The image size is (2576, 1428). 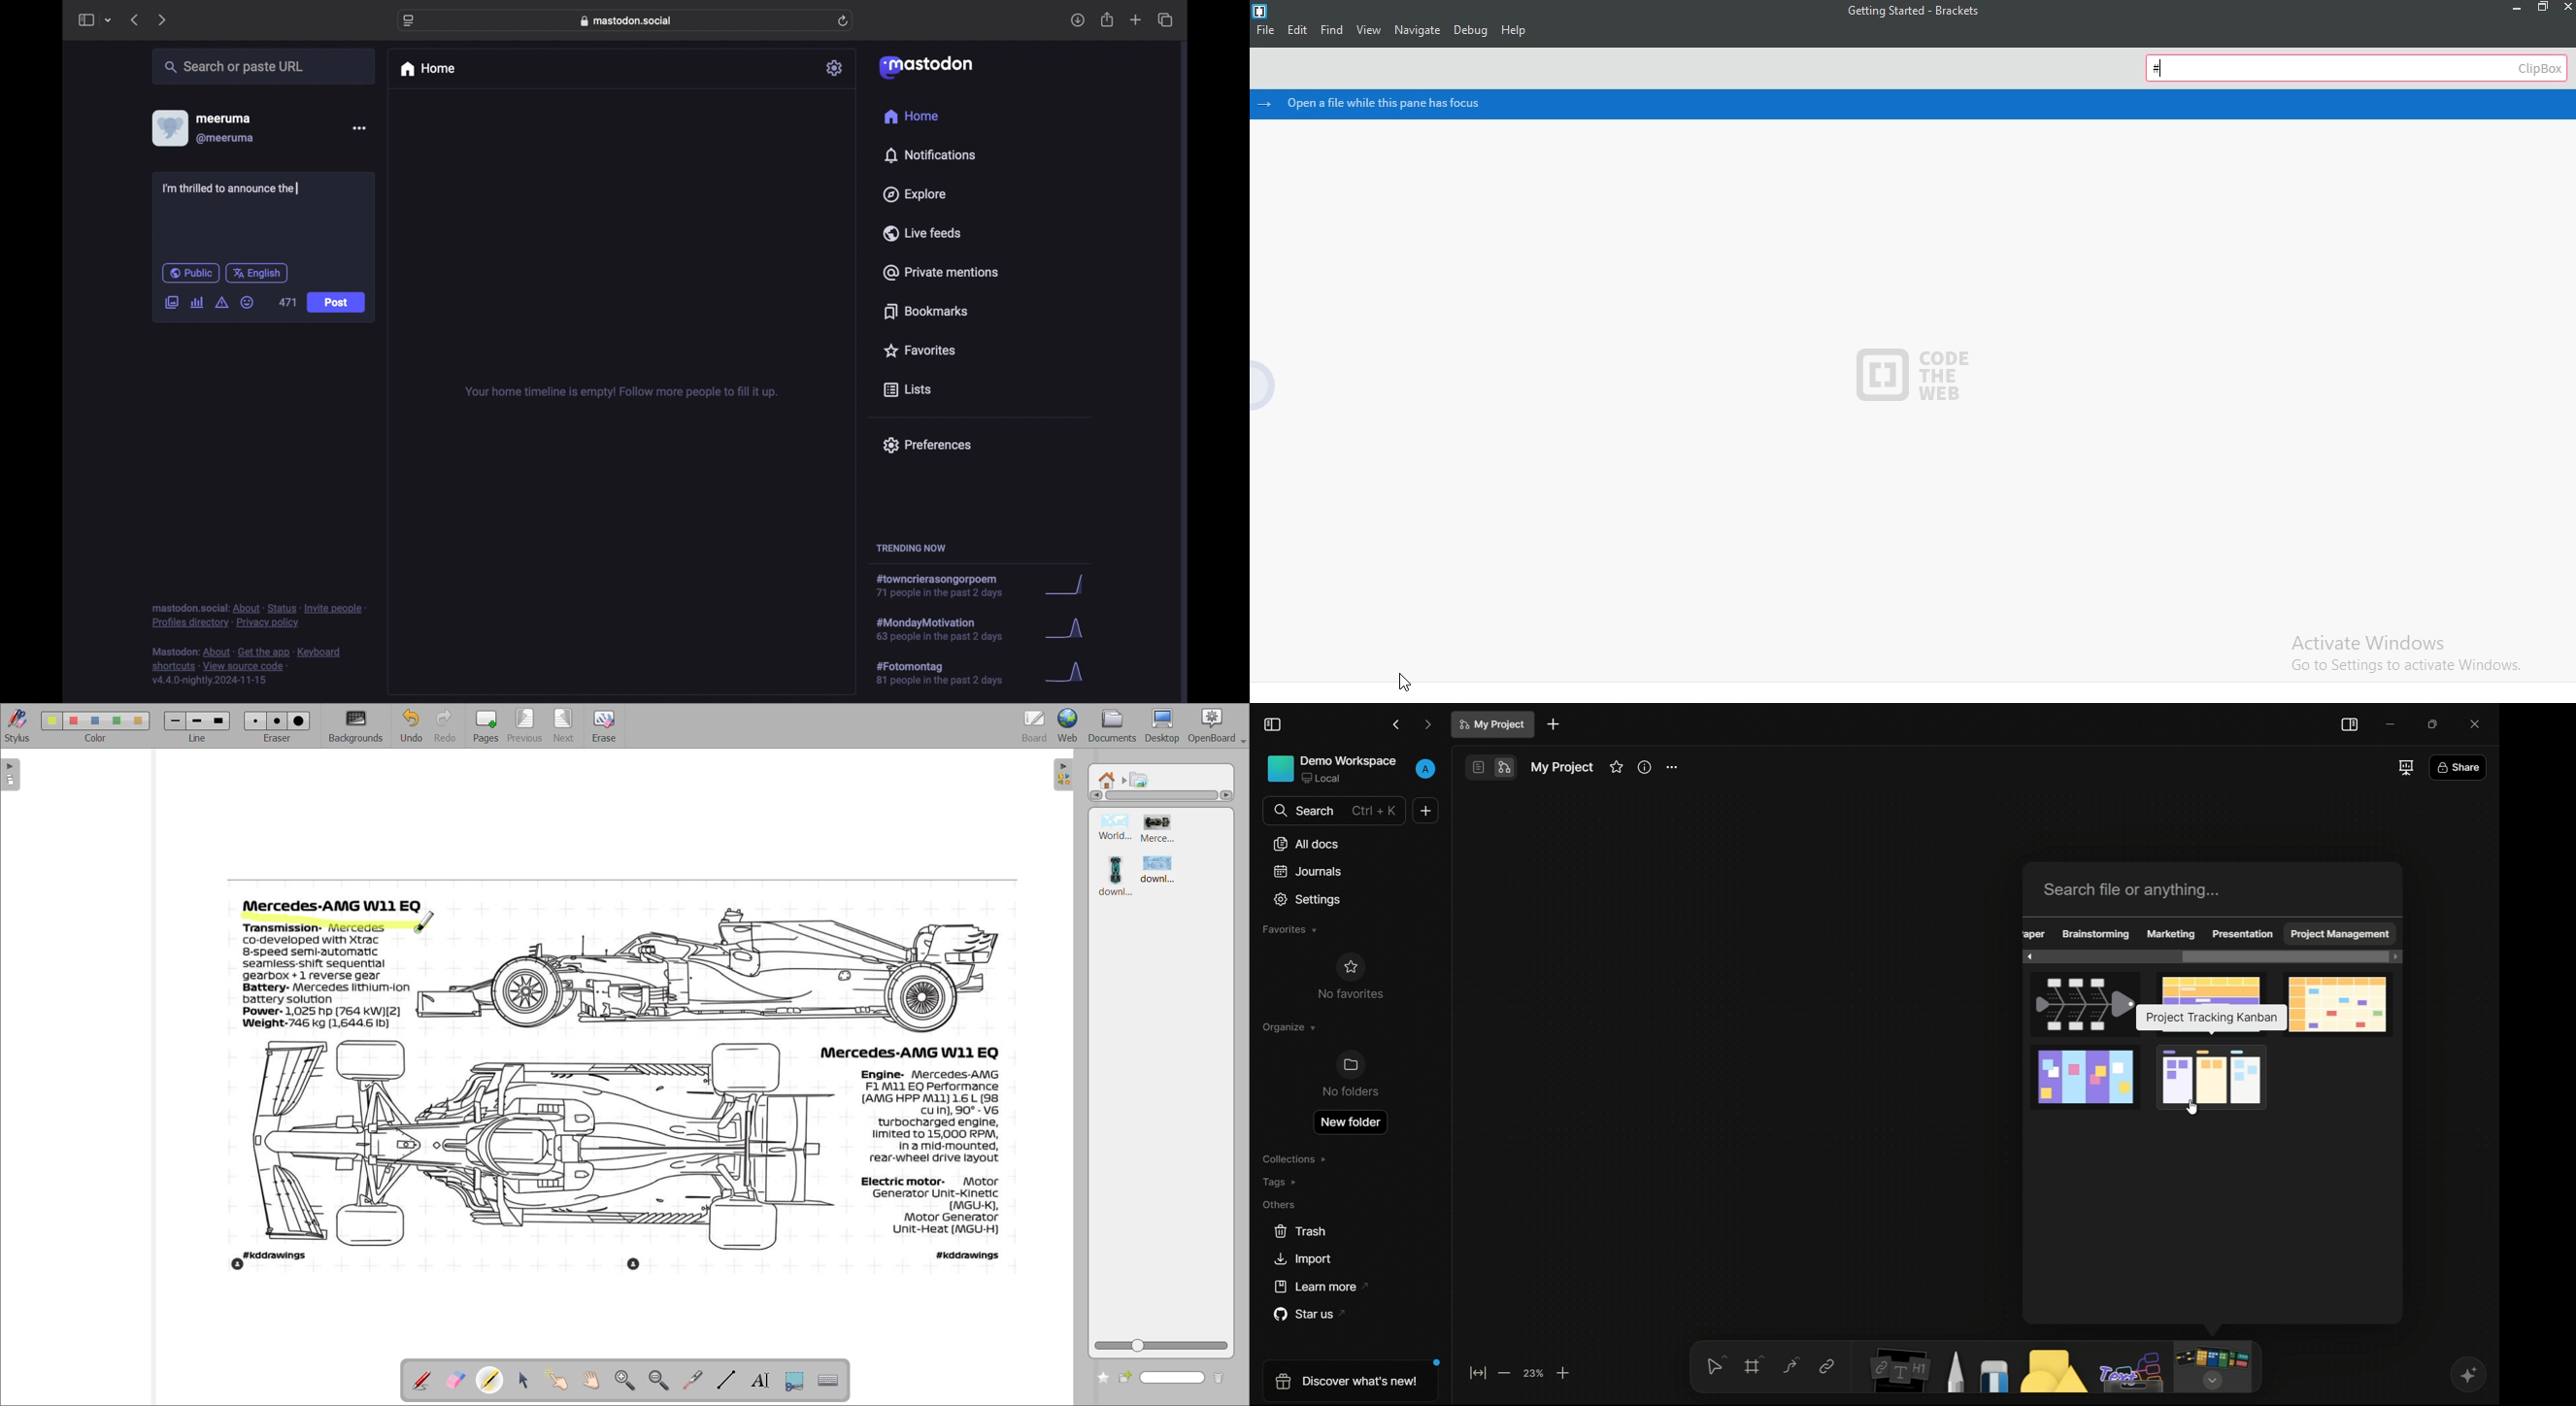 I want to click on trending now, so click(x=911, y=548).